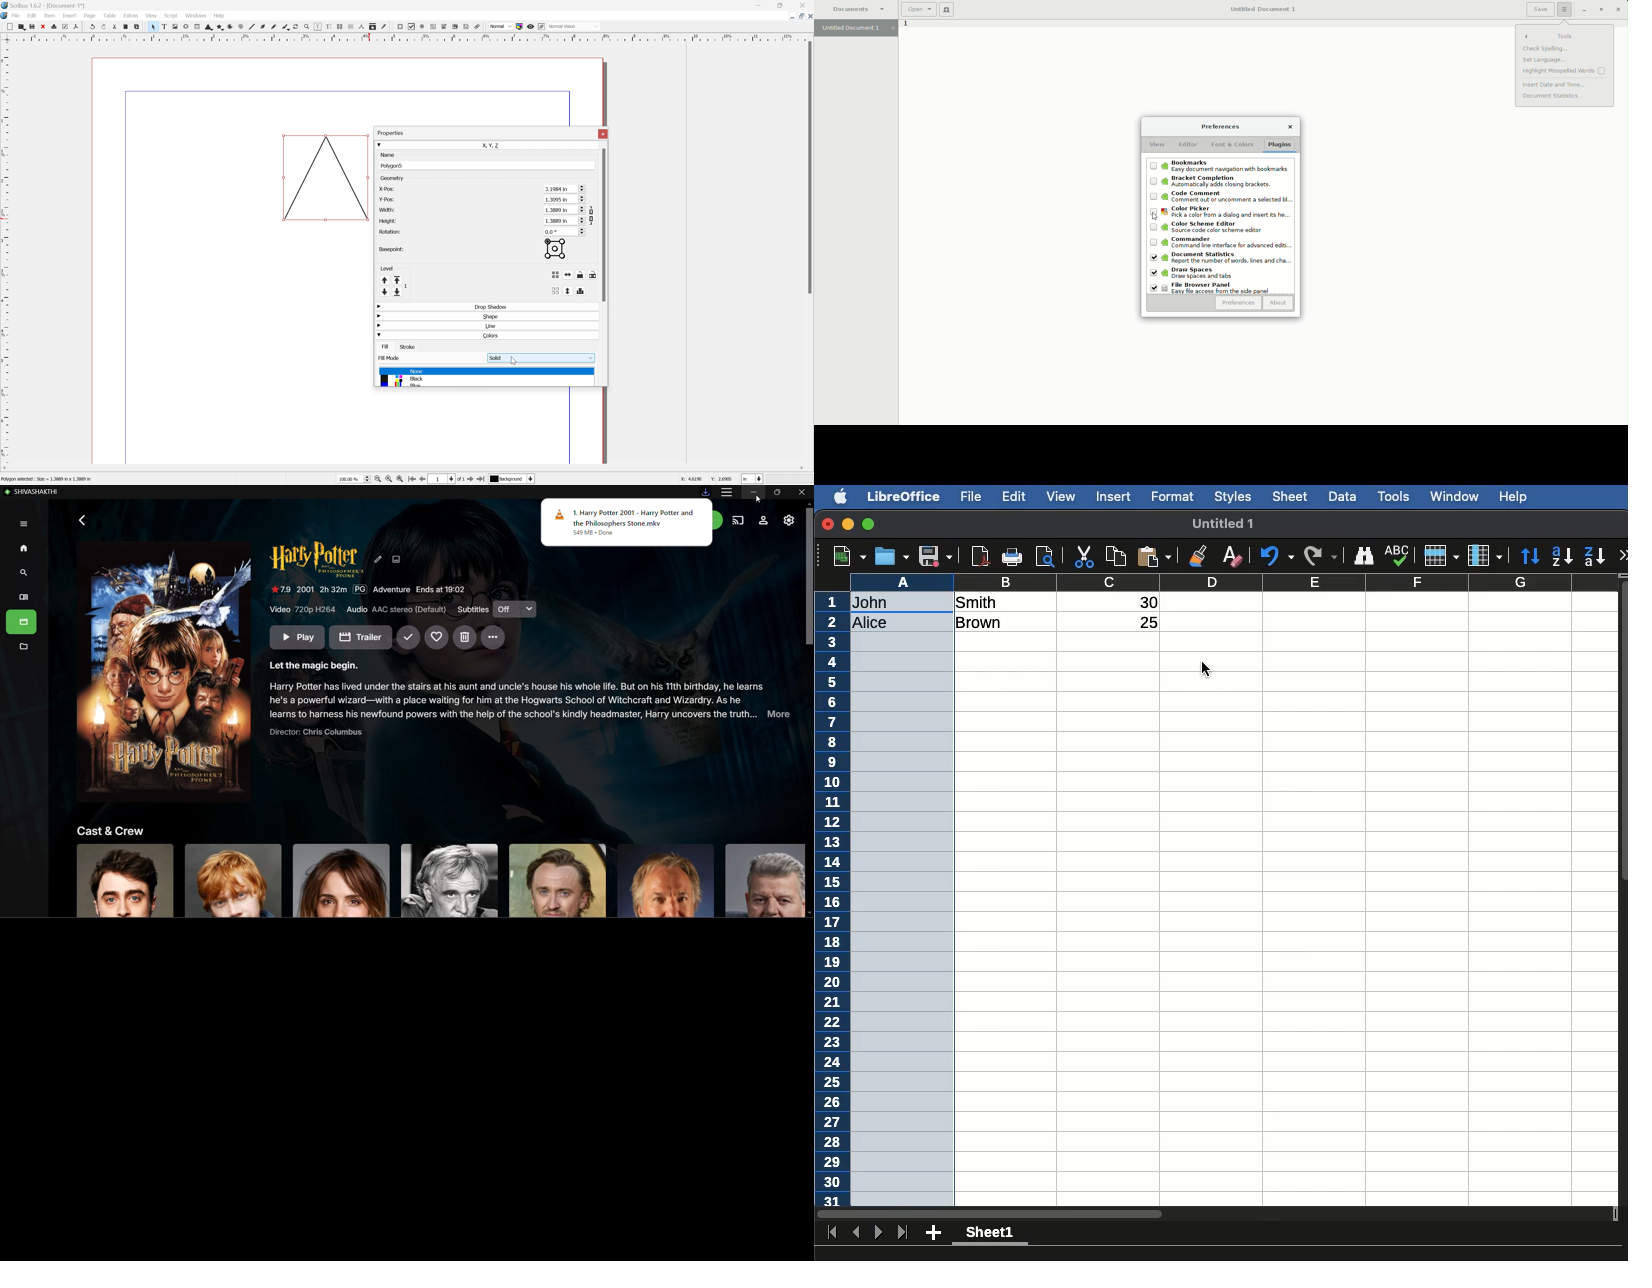 Image resolution: width=1652 pixels, height=1288 pixels. Describe the element at coordinates (1540, 9) in the screenshot. I see `Save` at that location.